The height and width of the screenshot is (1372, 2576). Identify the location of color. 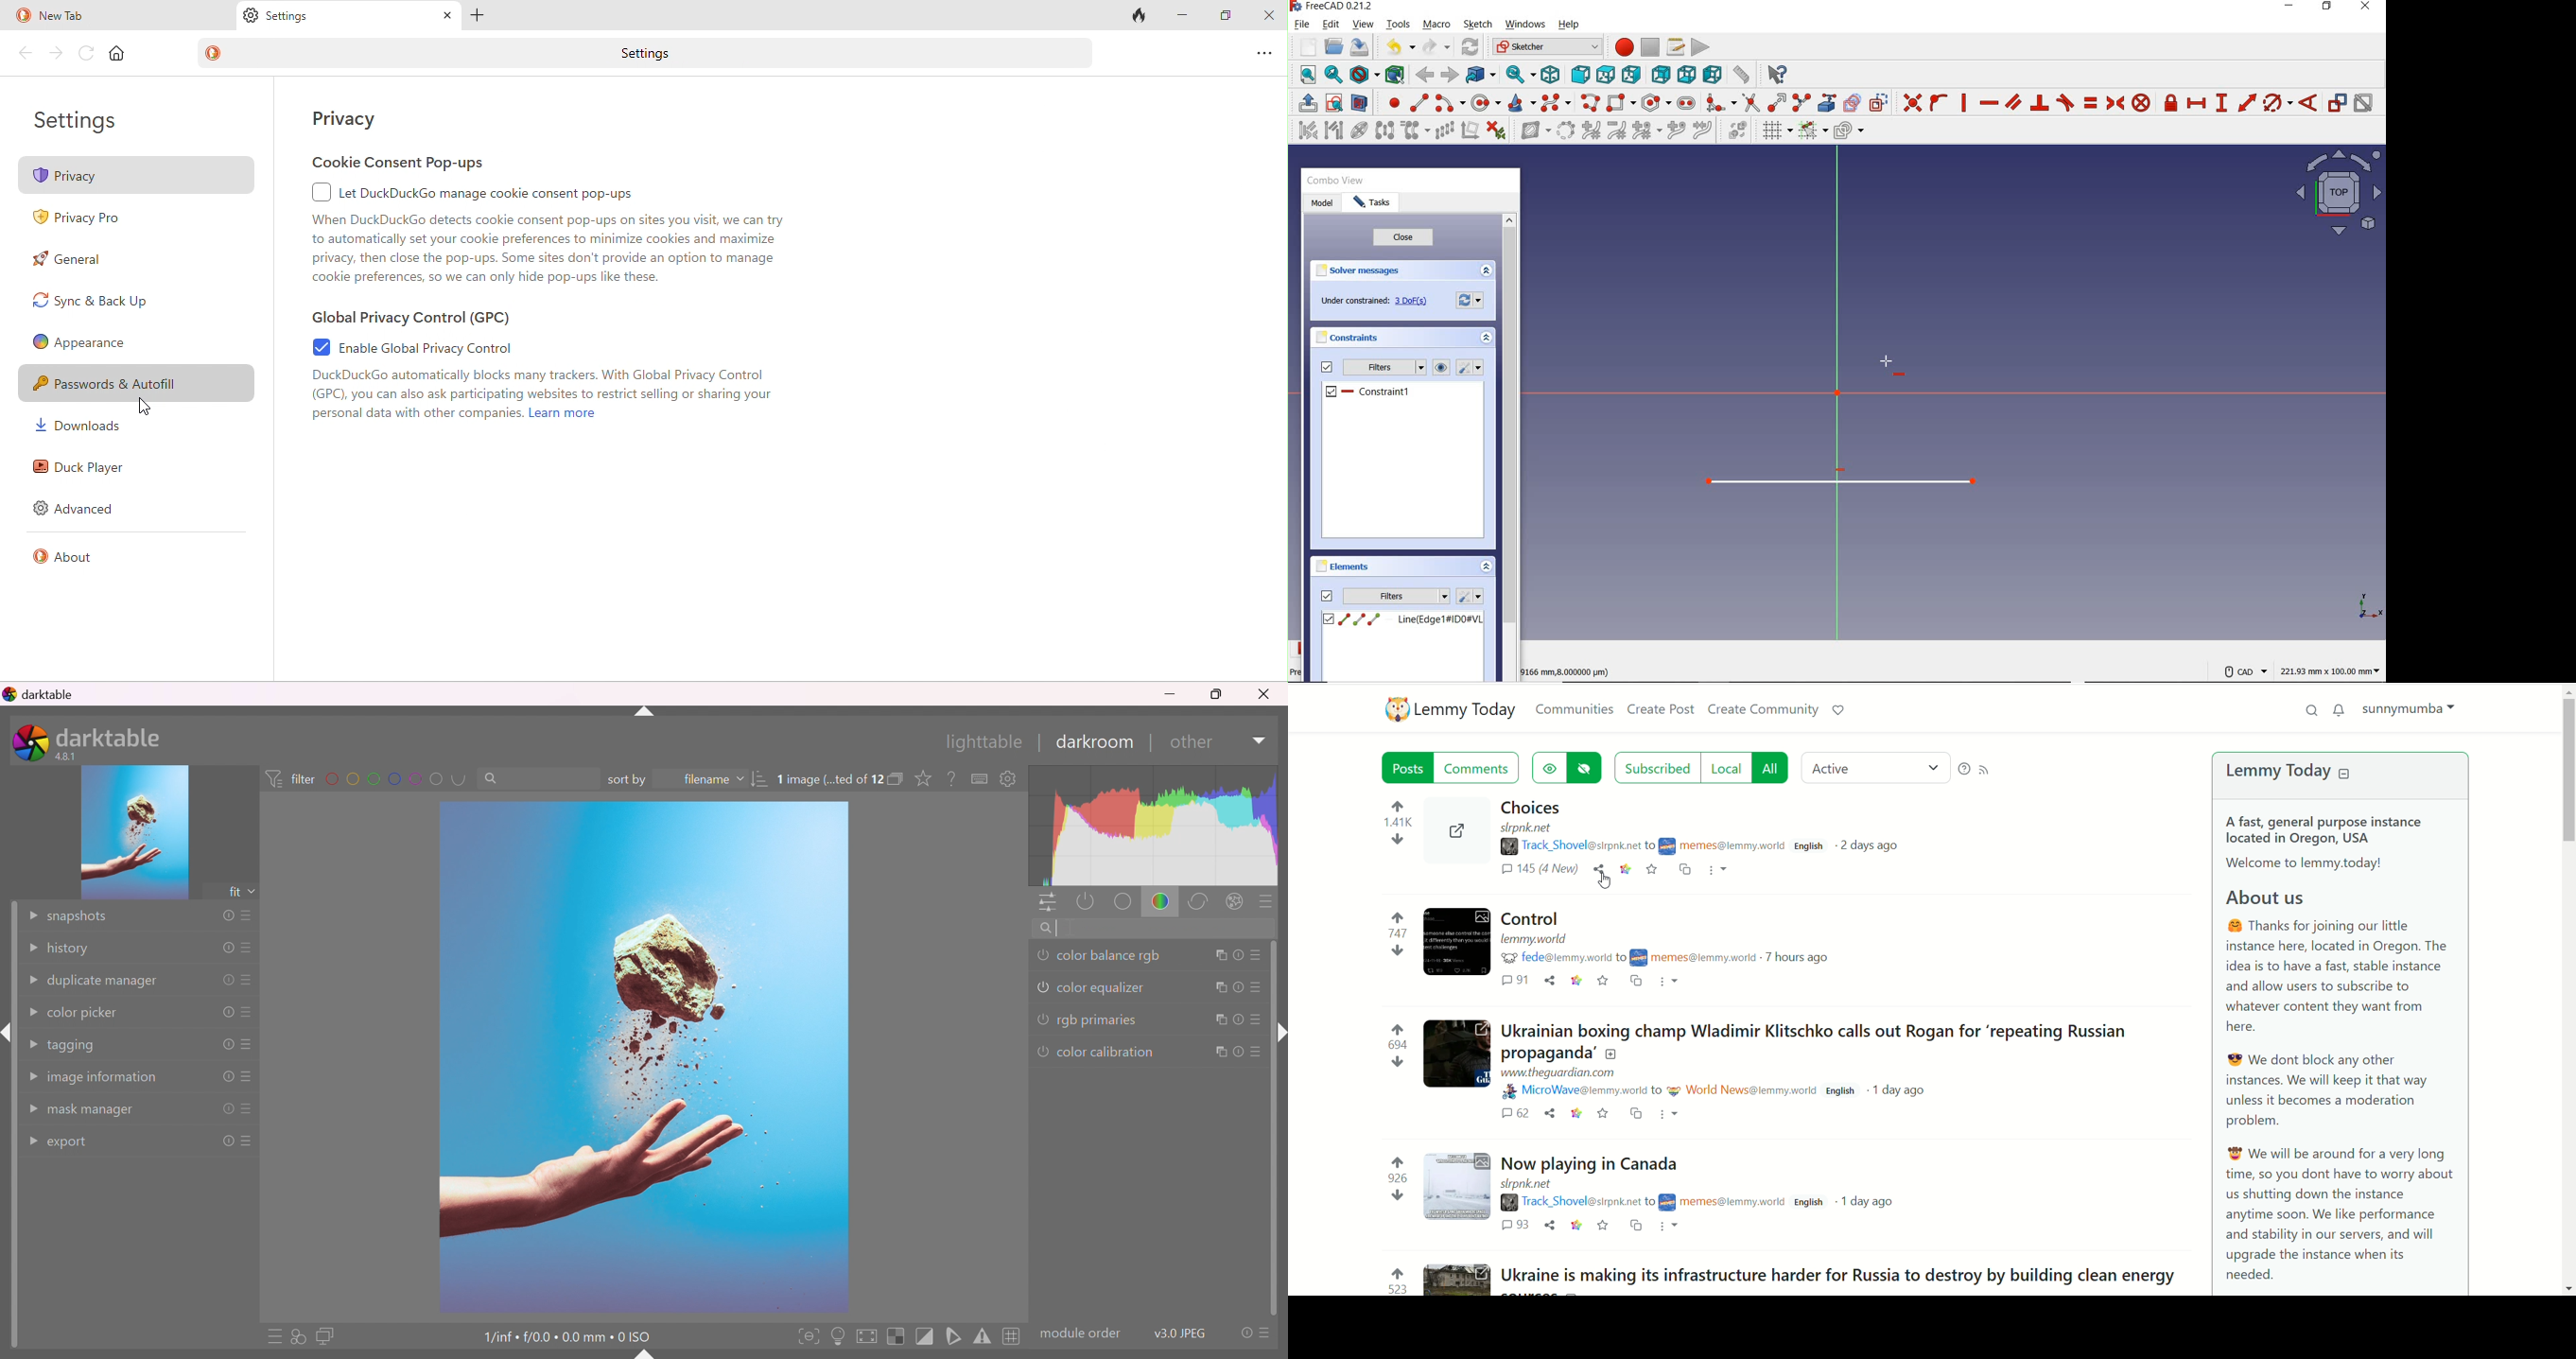
(1162, 904).